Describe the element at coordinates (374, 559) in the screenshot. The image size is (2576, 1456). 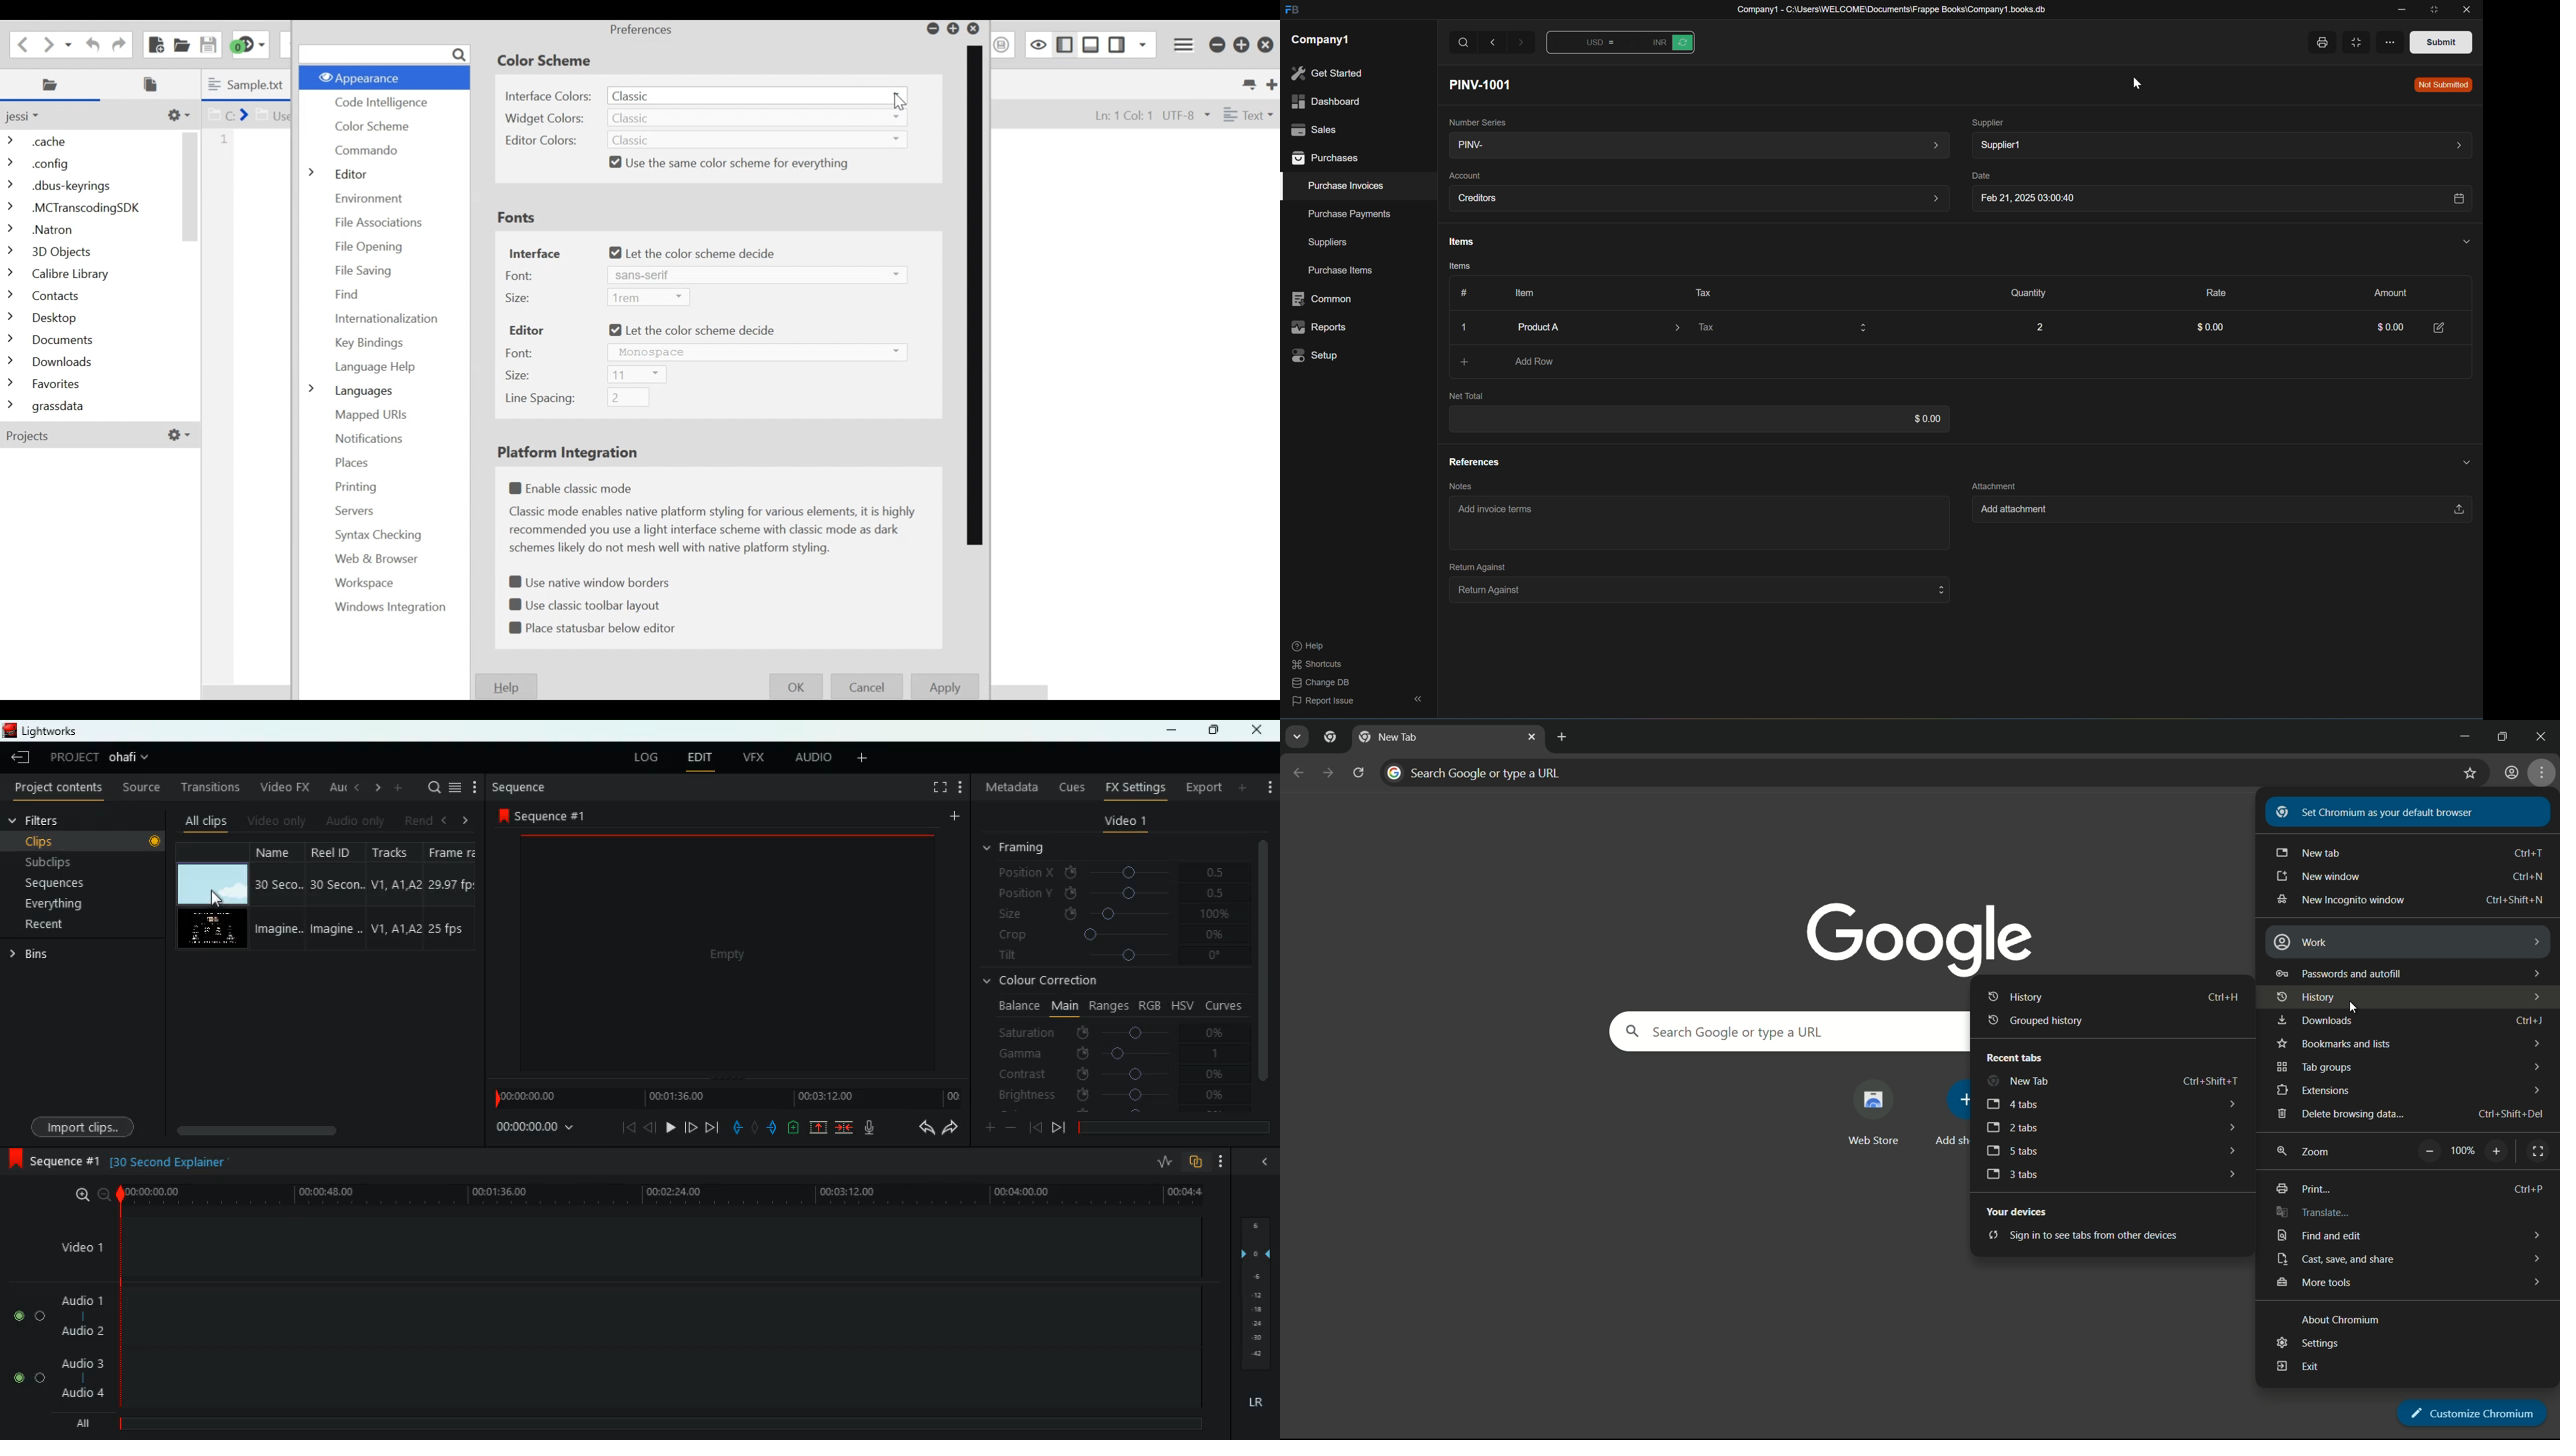
I see `Web & Browser` at that location.